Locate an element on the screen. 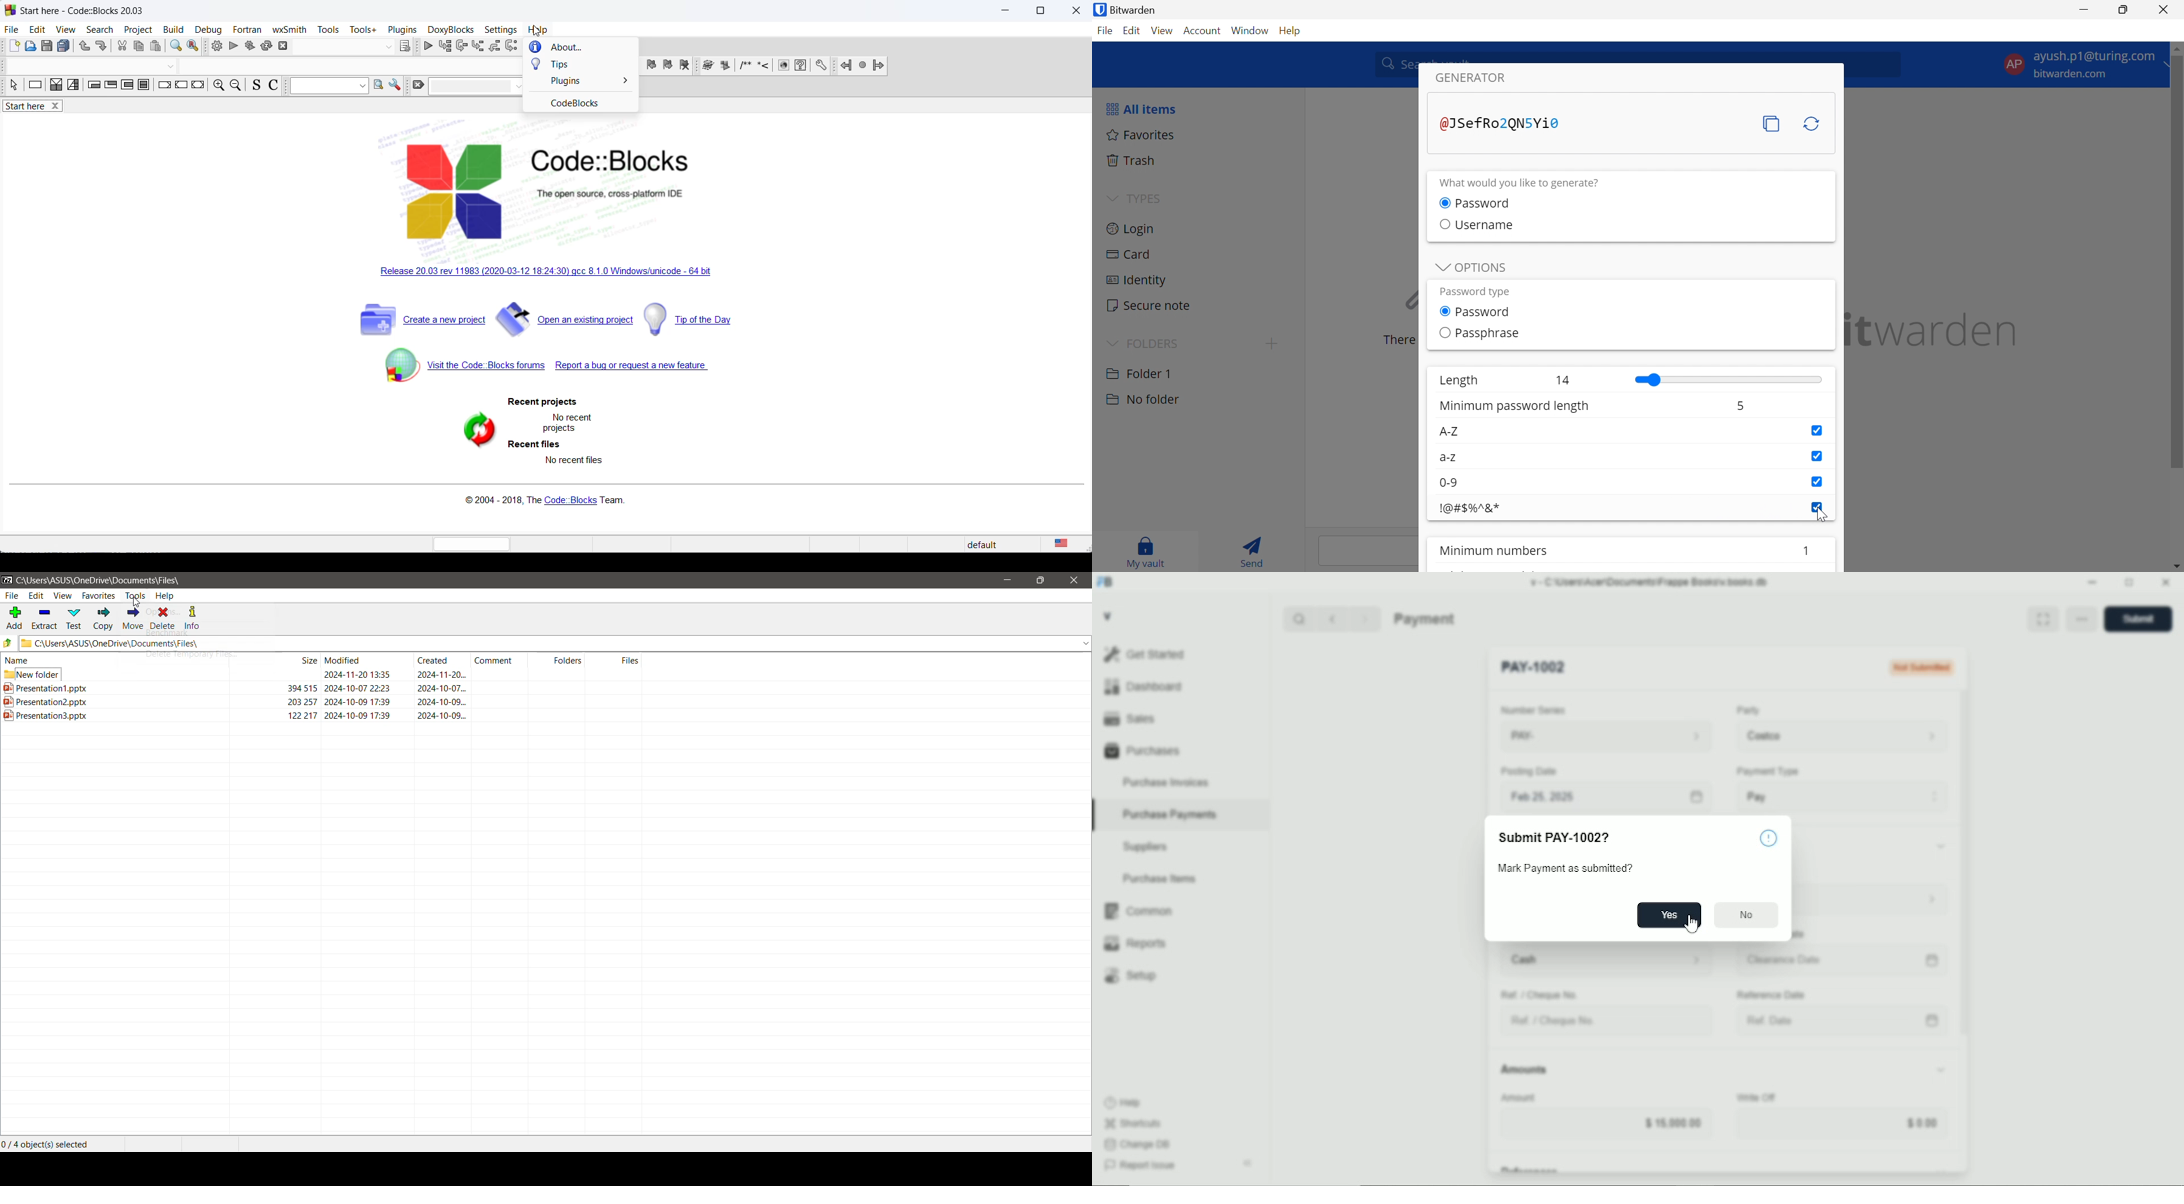  new release is located at coordinates (548, 272).